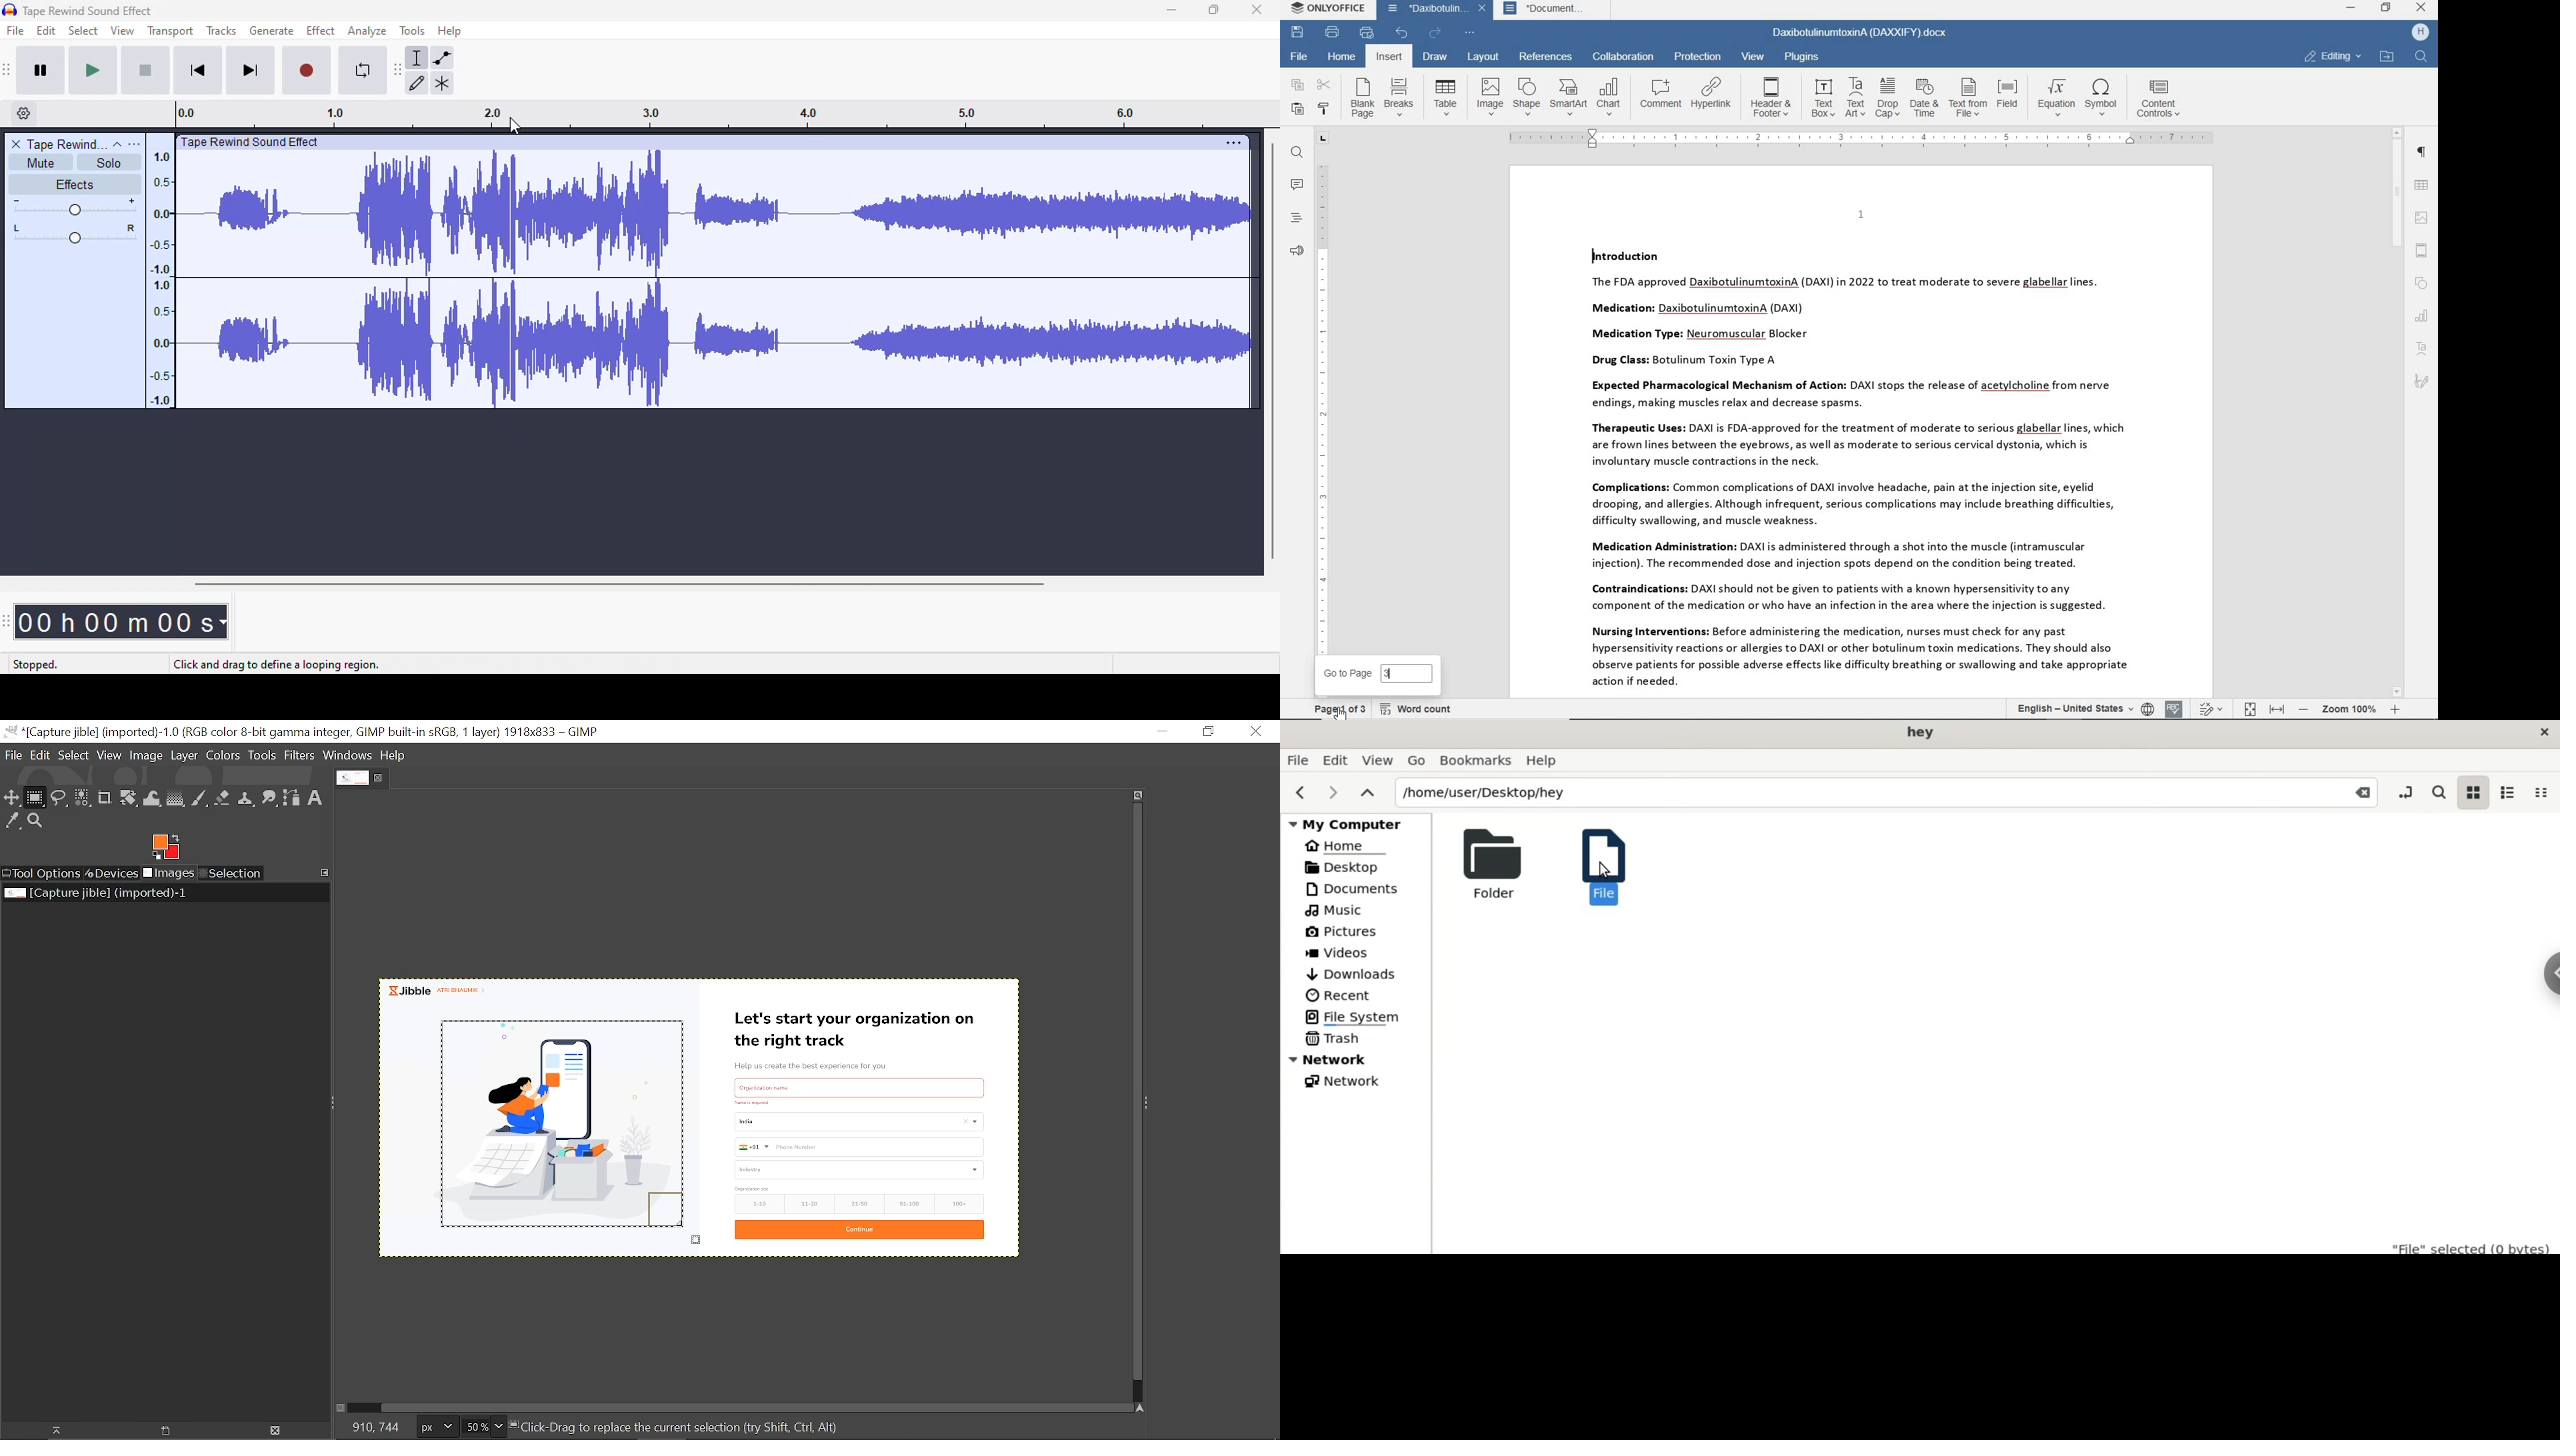 The width and height of the screenshot is (2576, 1456). What do you see at coordinates (272, 31) in the screenshot?
I see `generate` at bounding box center [272, 31].